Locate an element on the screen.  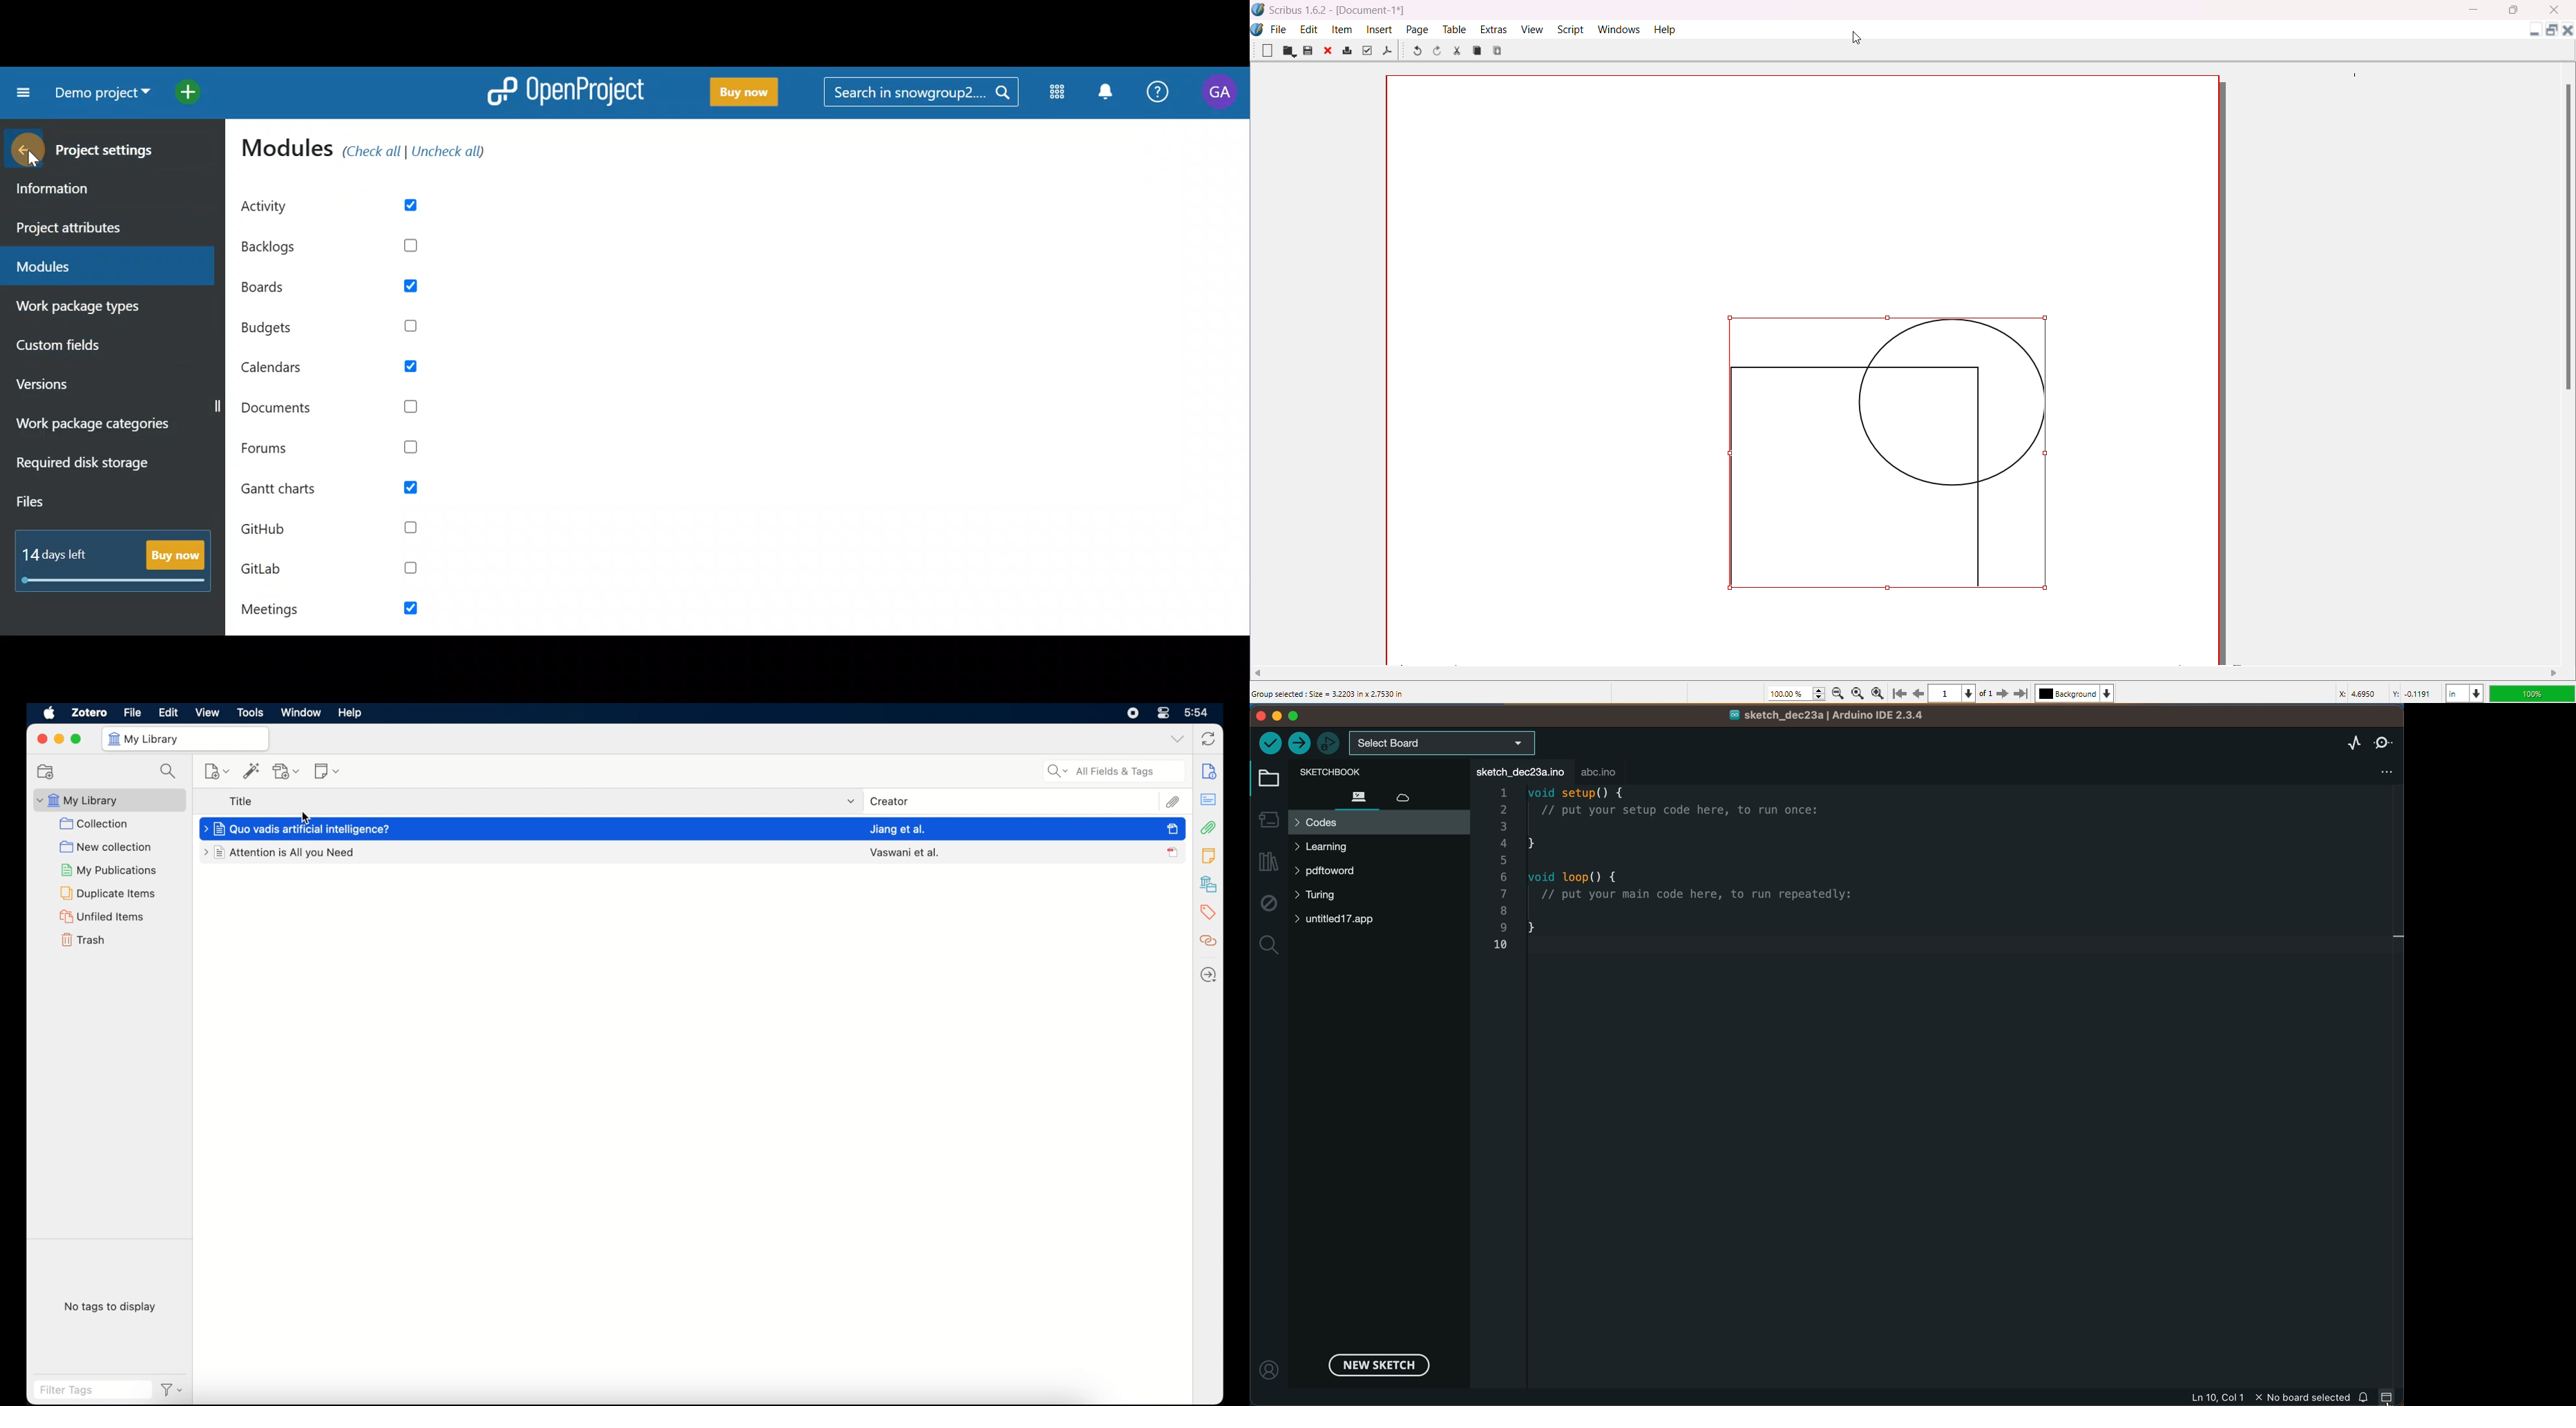
Zoom percentage is located at coordinates (1788, 693).